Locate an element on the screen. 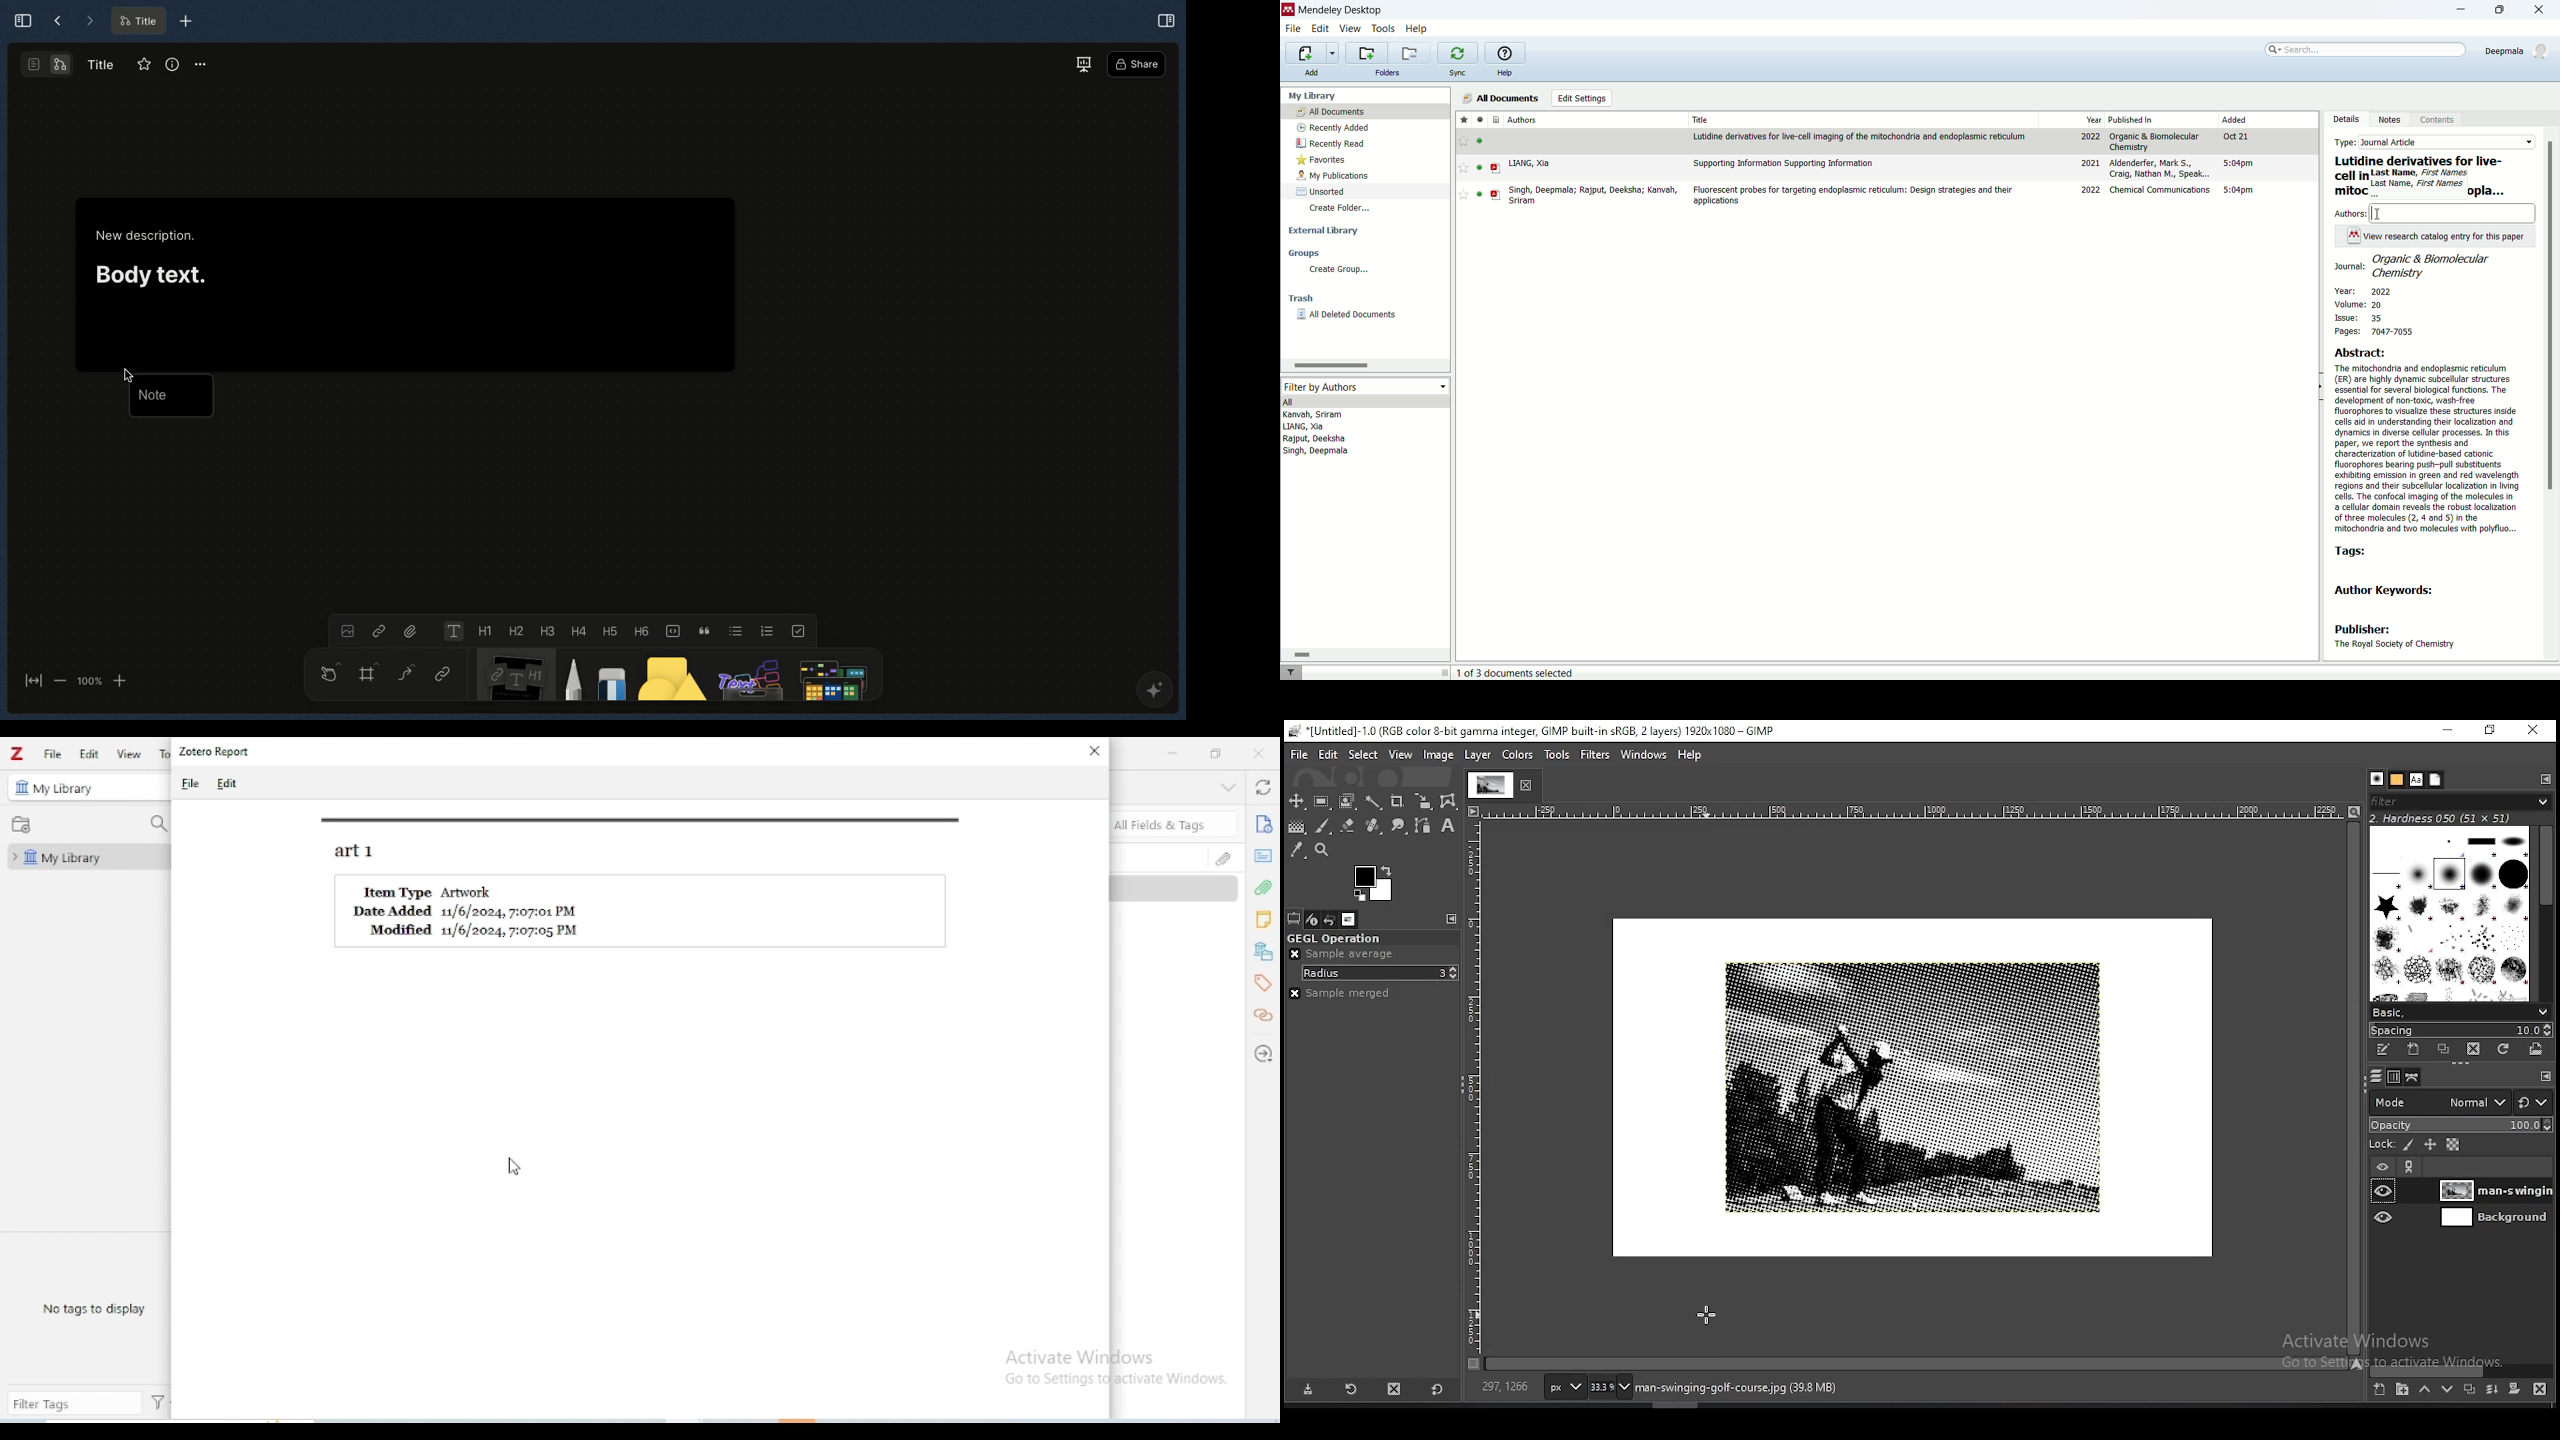 Image resolution: width=2576 pixels, height=1456 pixels. border is located at coordinates (643, 820).